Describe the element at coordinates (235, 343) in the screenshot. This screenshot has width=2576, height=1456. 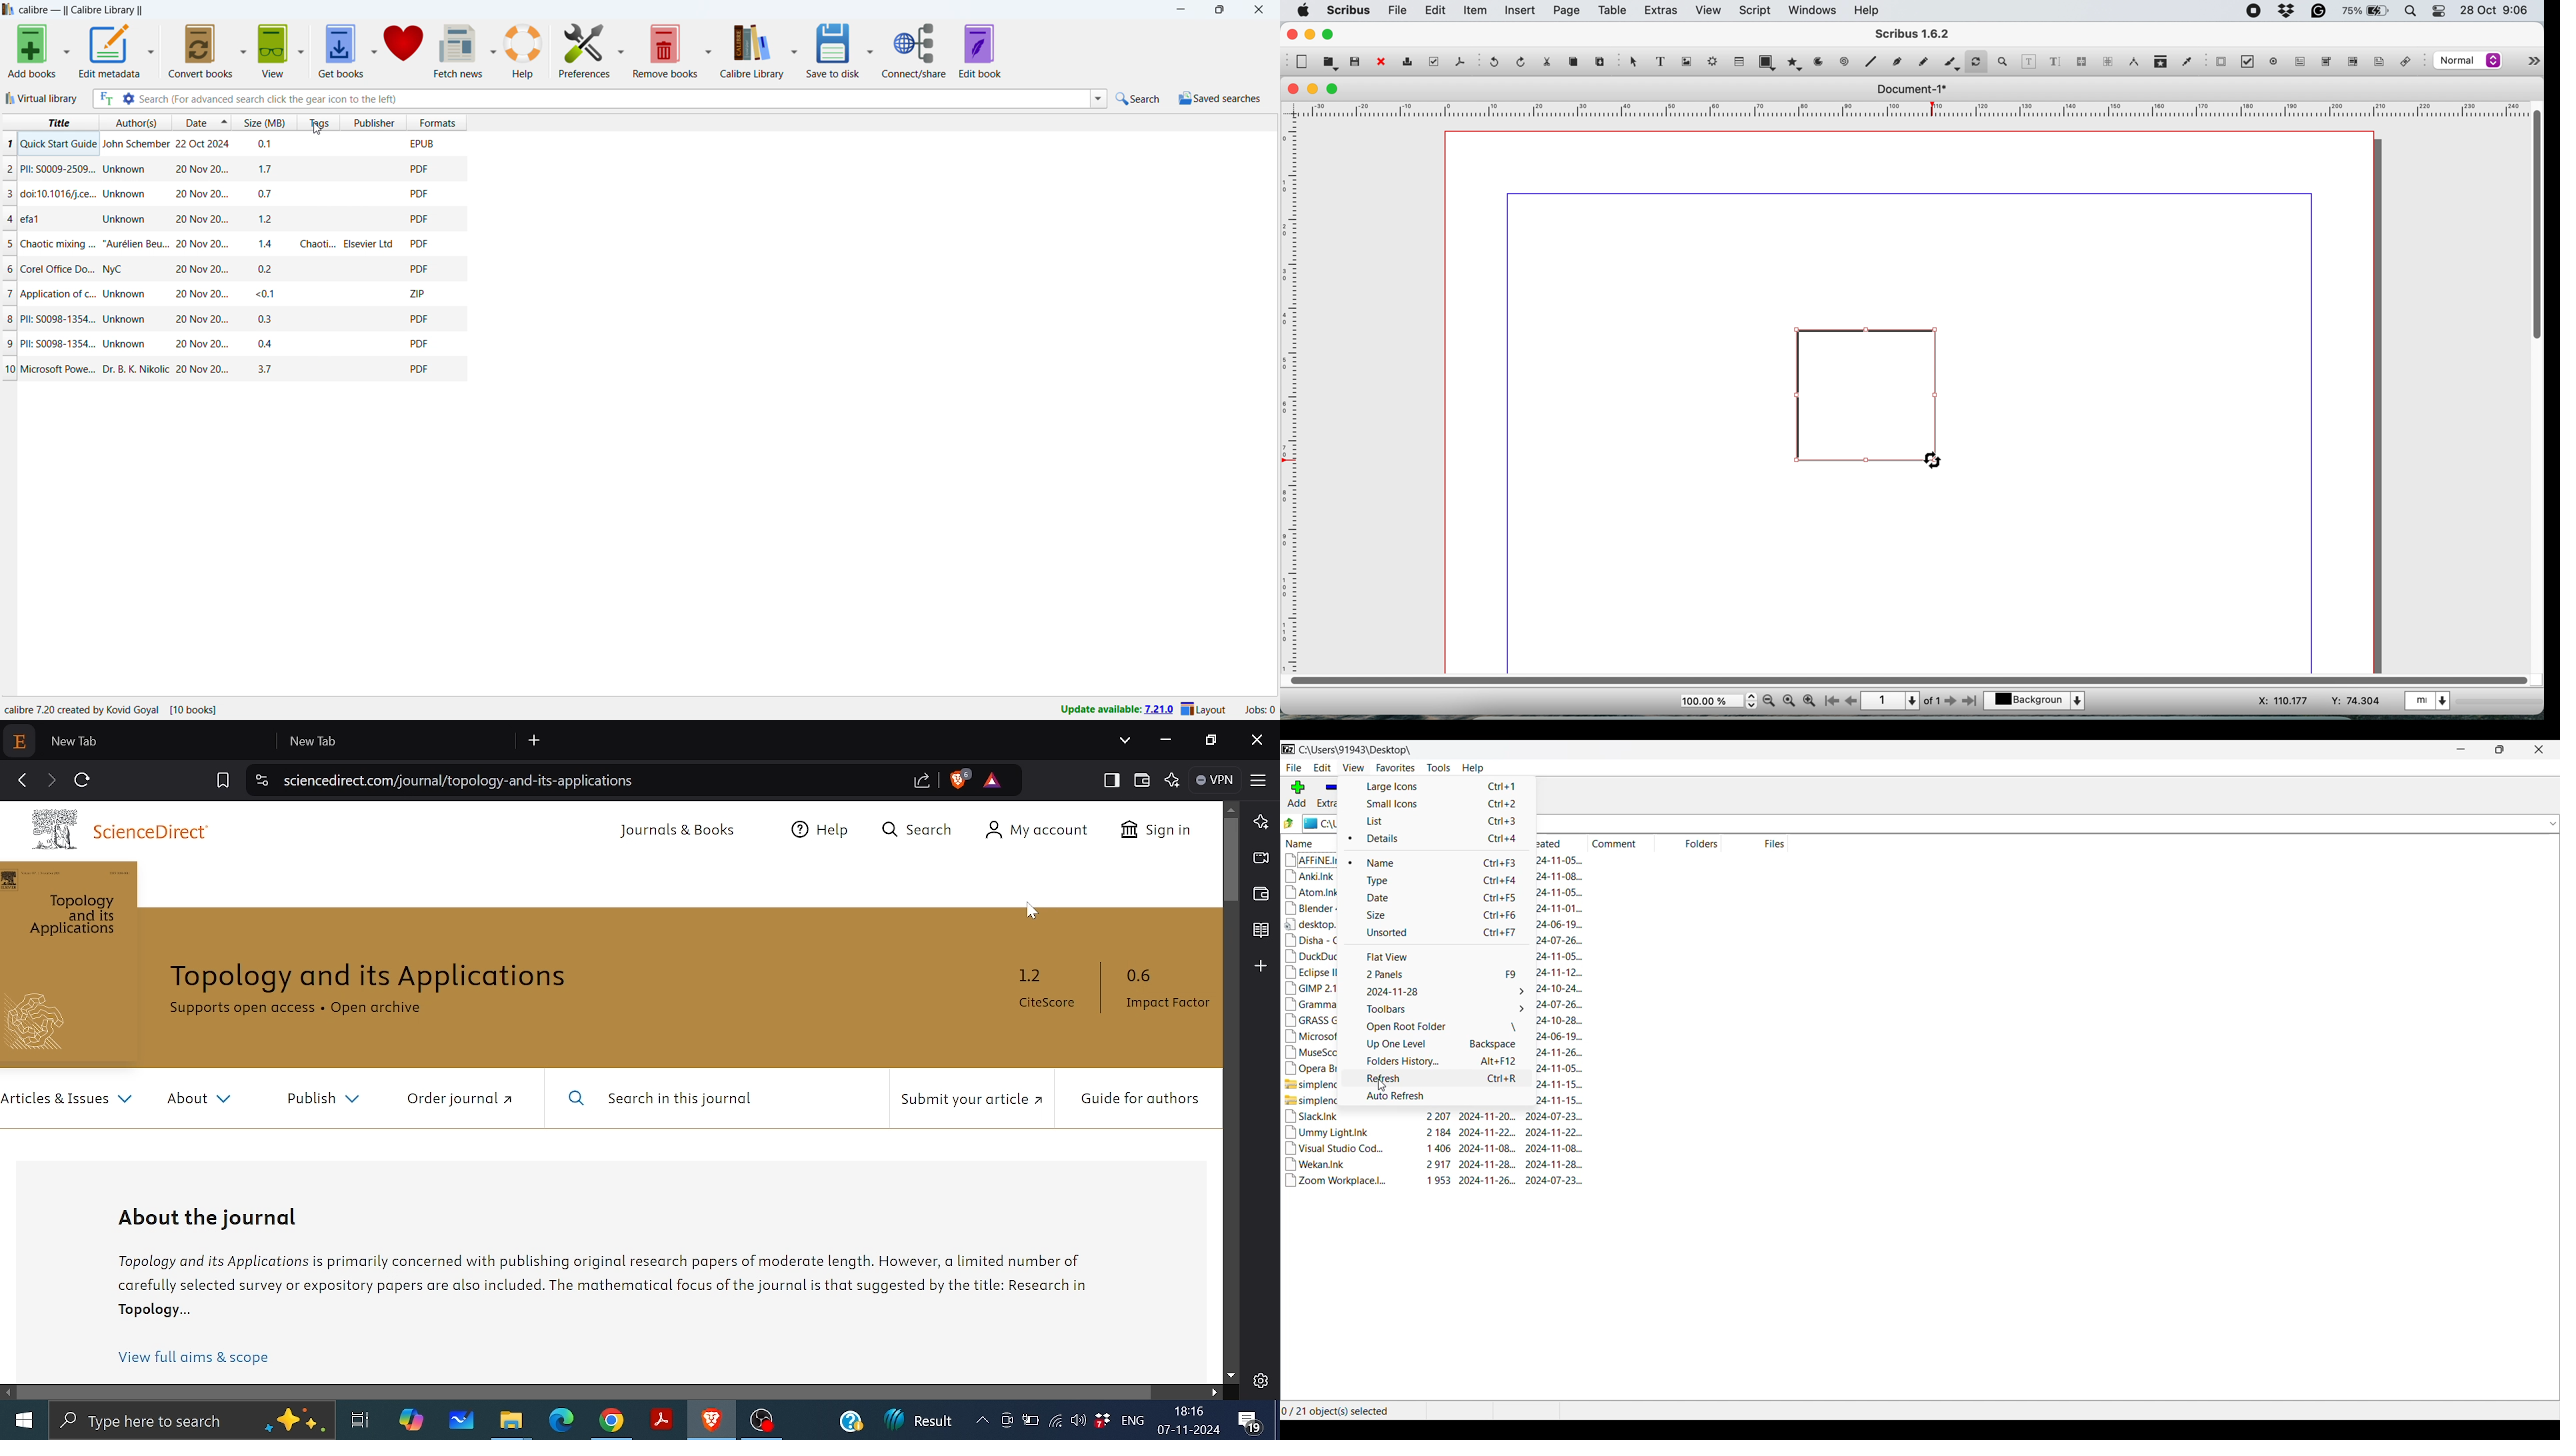
I see `PII: S0098-1354... Unknown 20 Nov 20... 04 PDF` at that location.